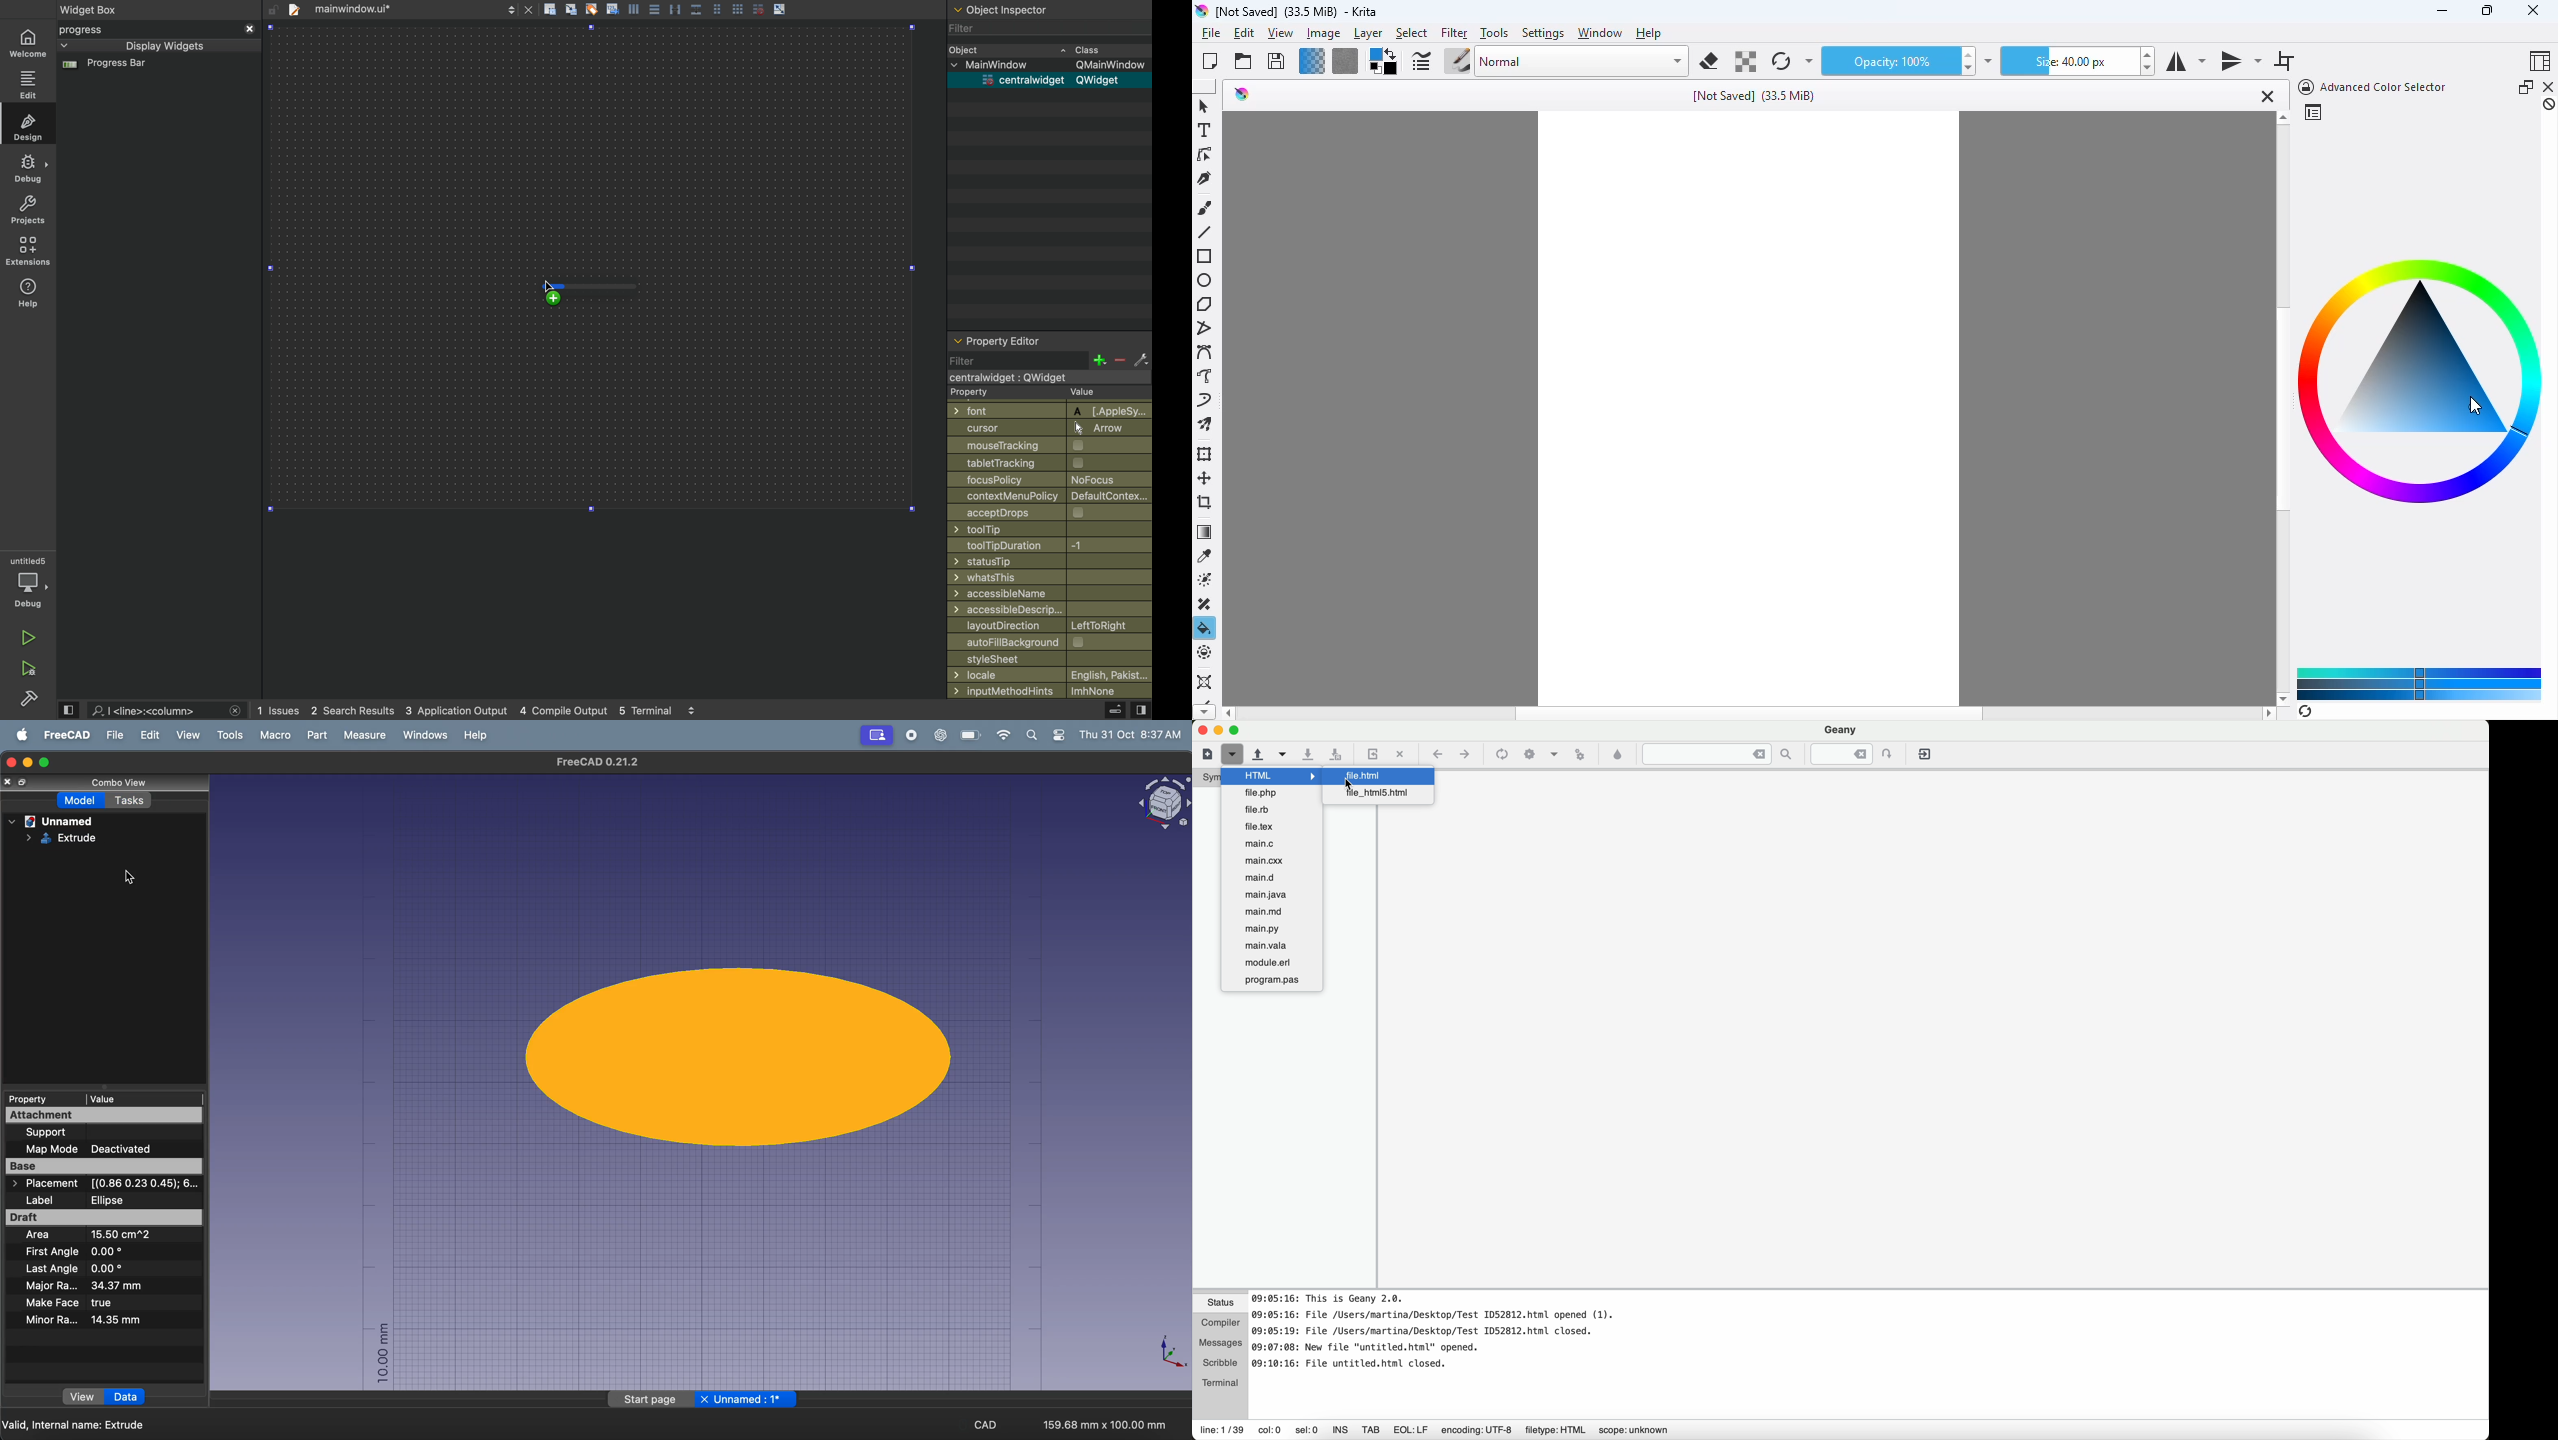 The image size is (2576, 1456). Describe the element at coordinates (78, 803) in the screenshot. I see `model` at that location.